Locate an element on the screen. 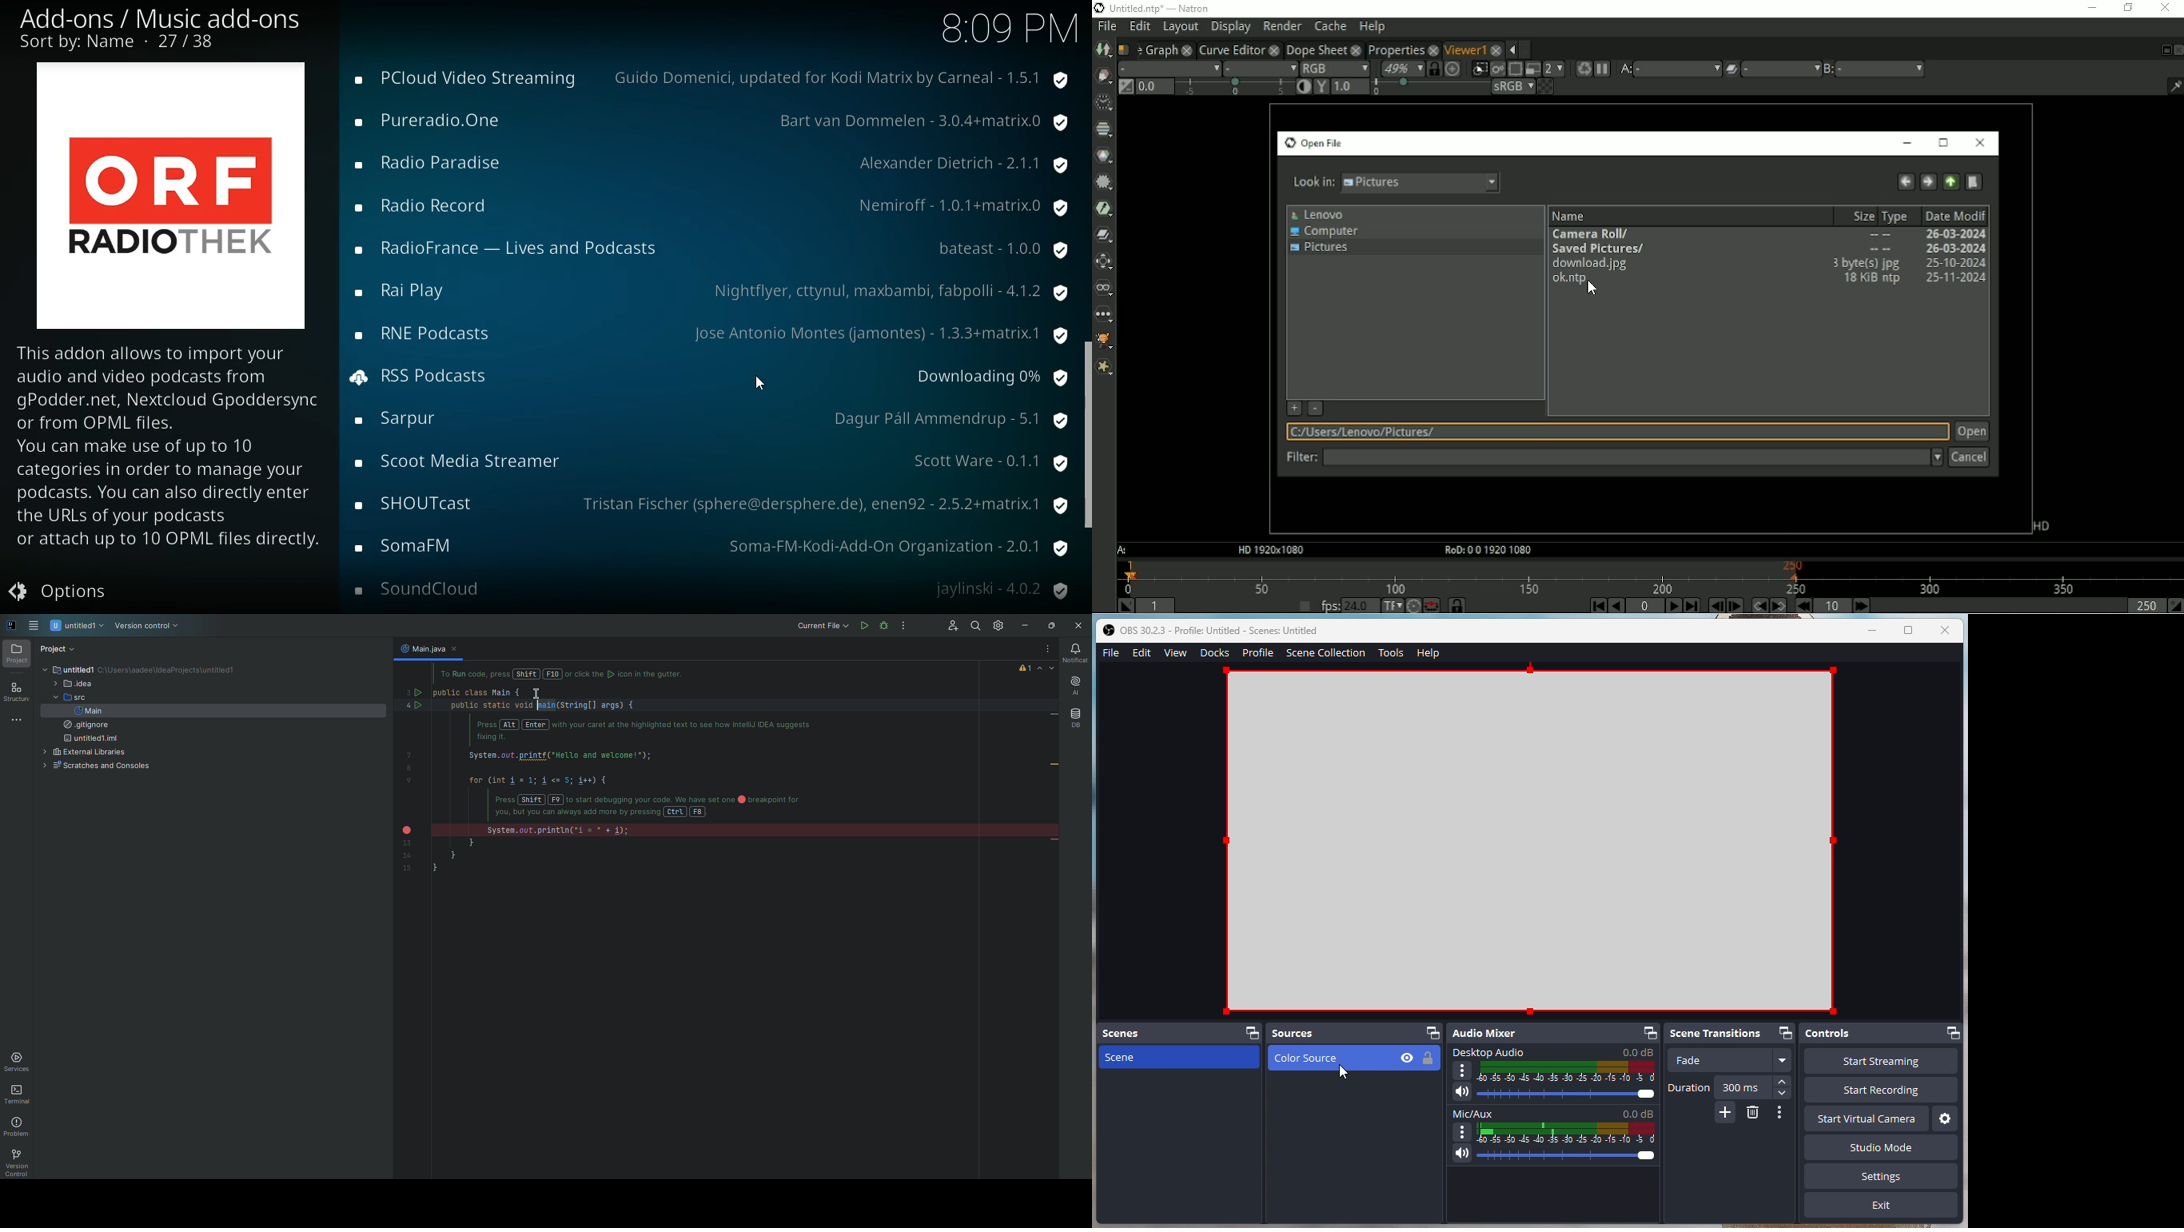 This screenshot has width=2184, height=1232. provider is located at coordinates (968, 169).